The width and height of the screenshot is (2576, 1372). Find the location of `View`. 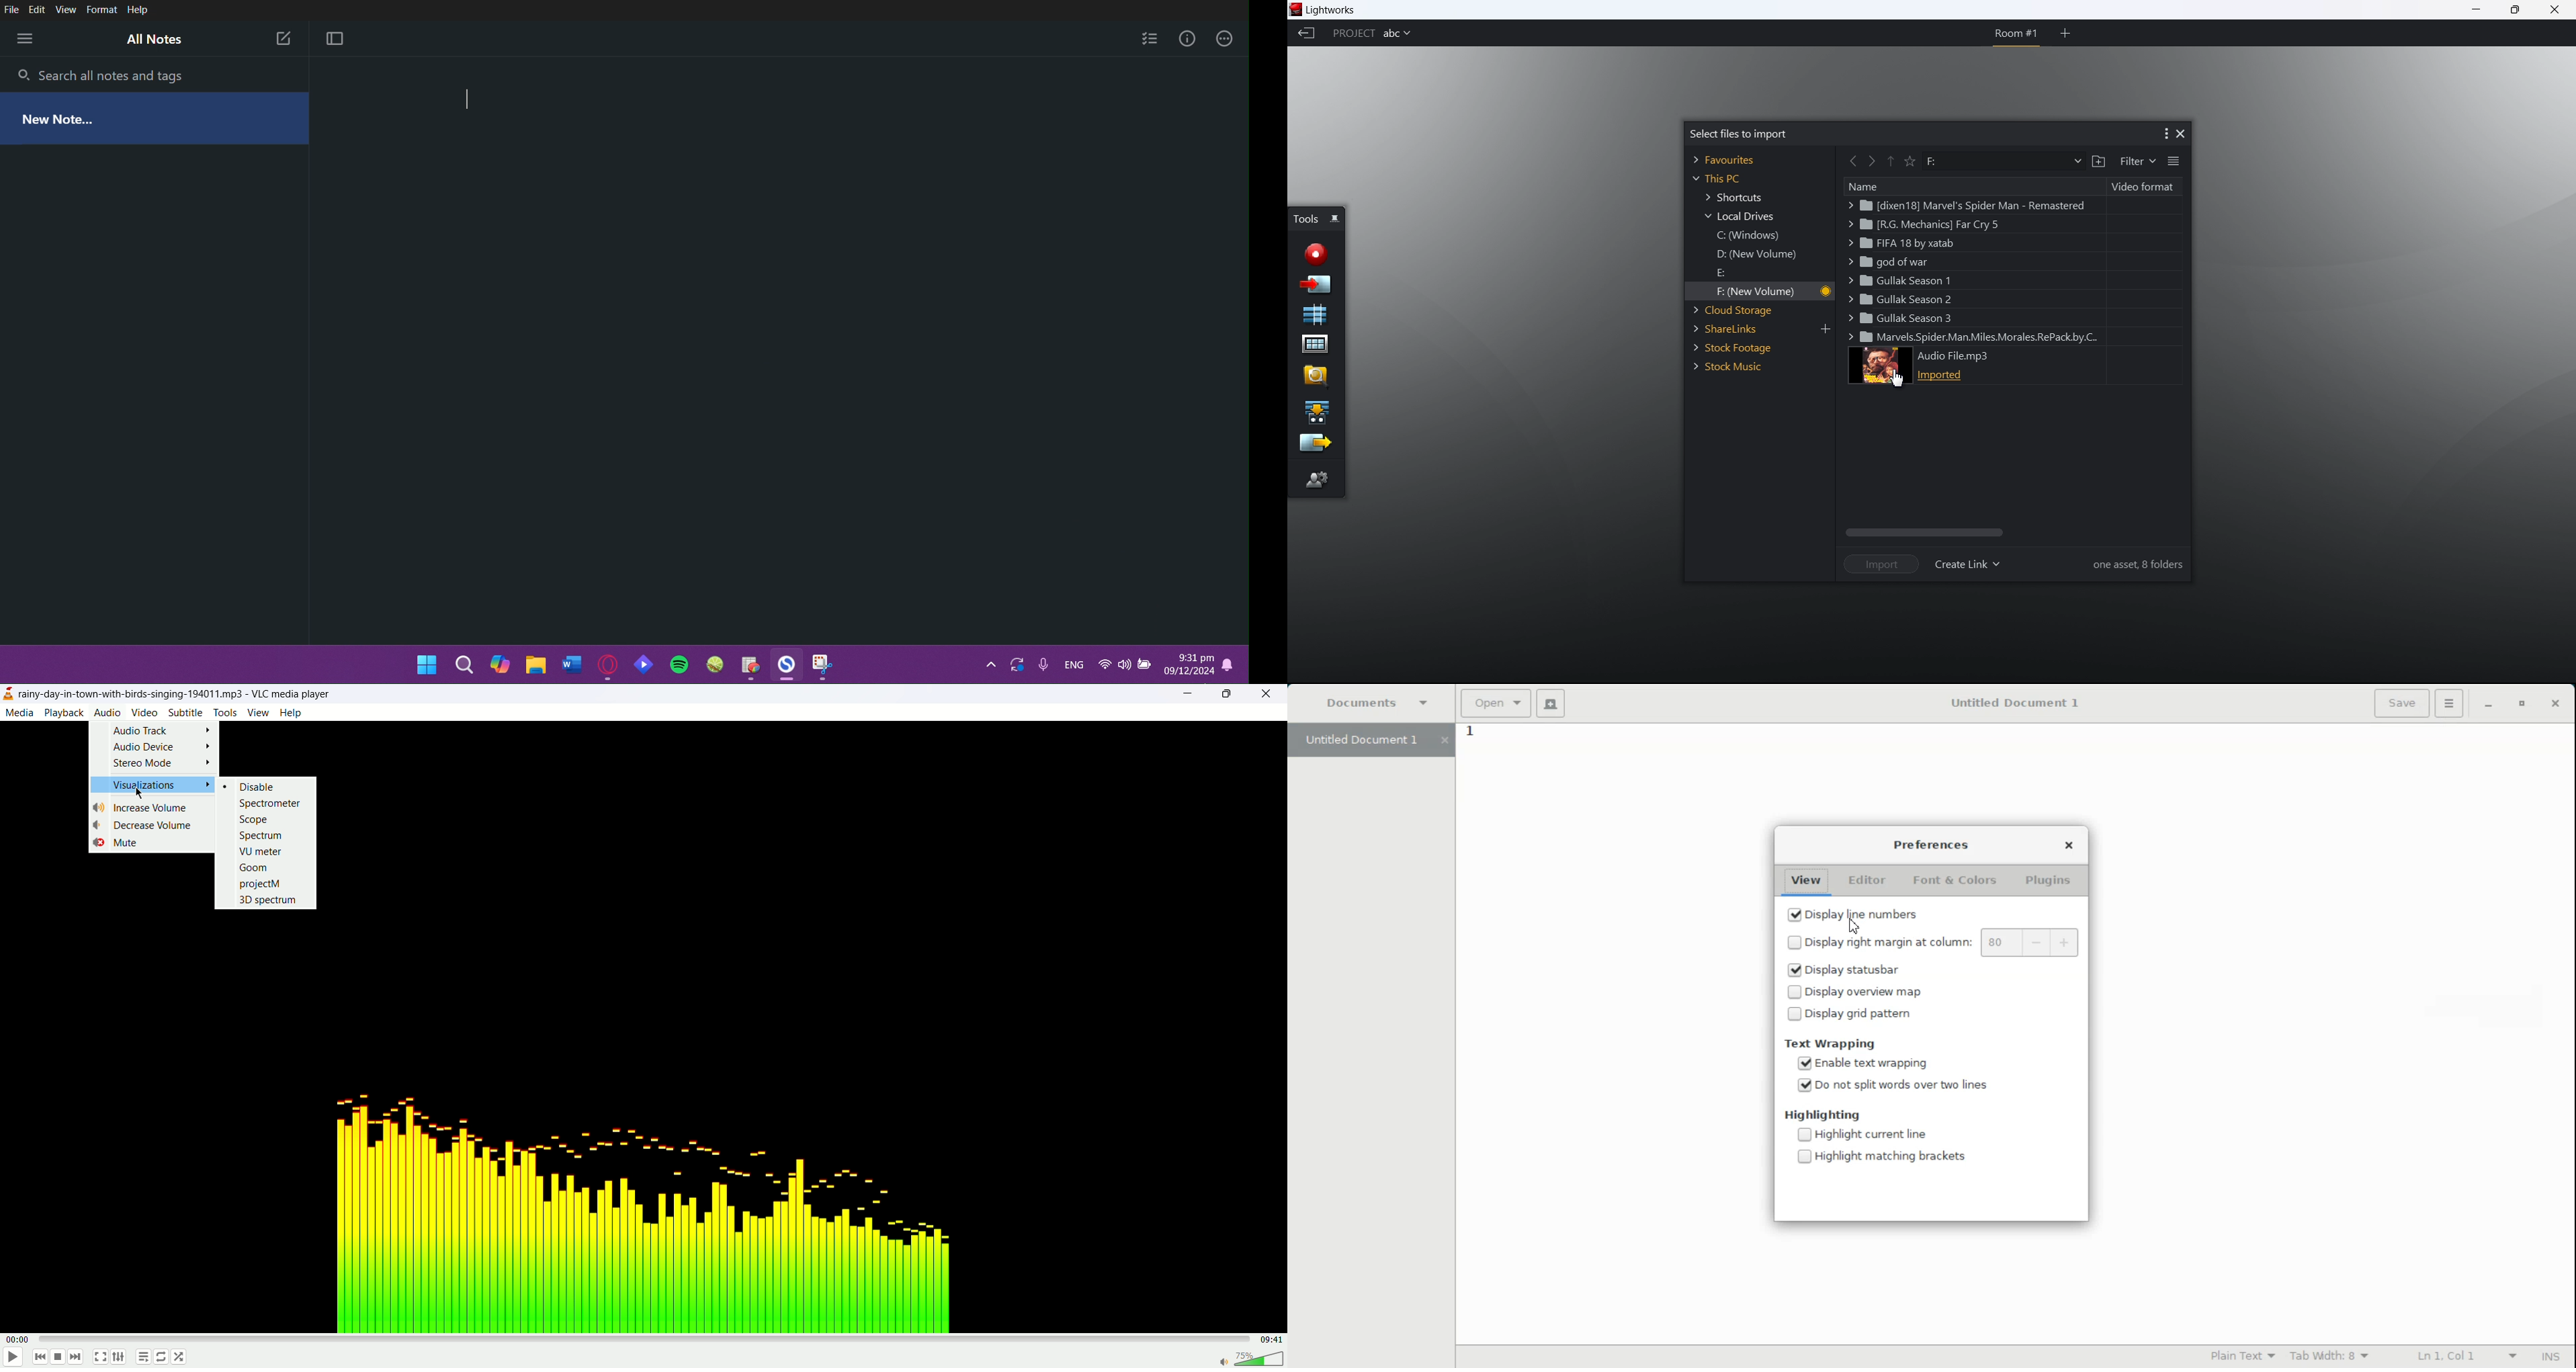

View is located at coordinates (67, 10).